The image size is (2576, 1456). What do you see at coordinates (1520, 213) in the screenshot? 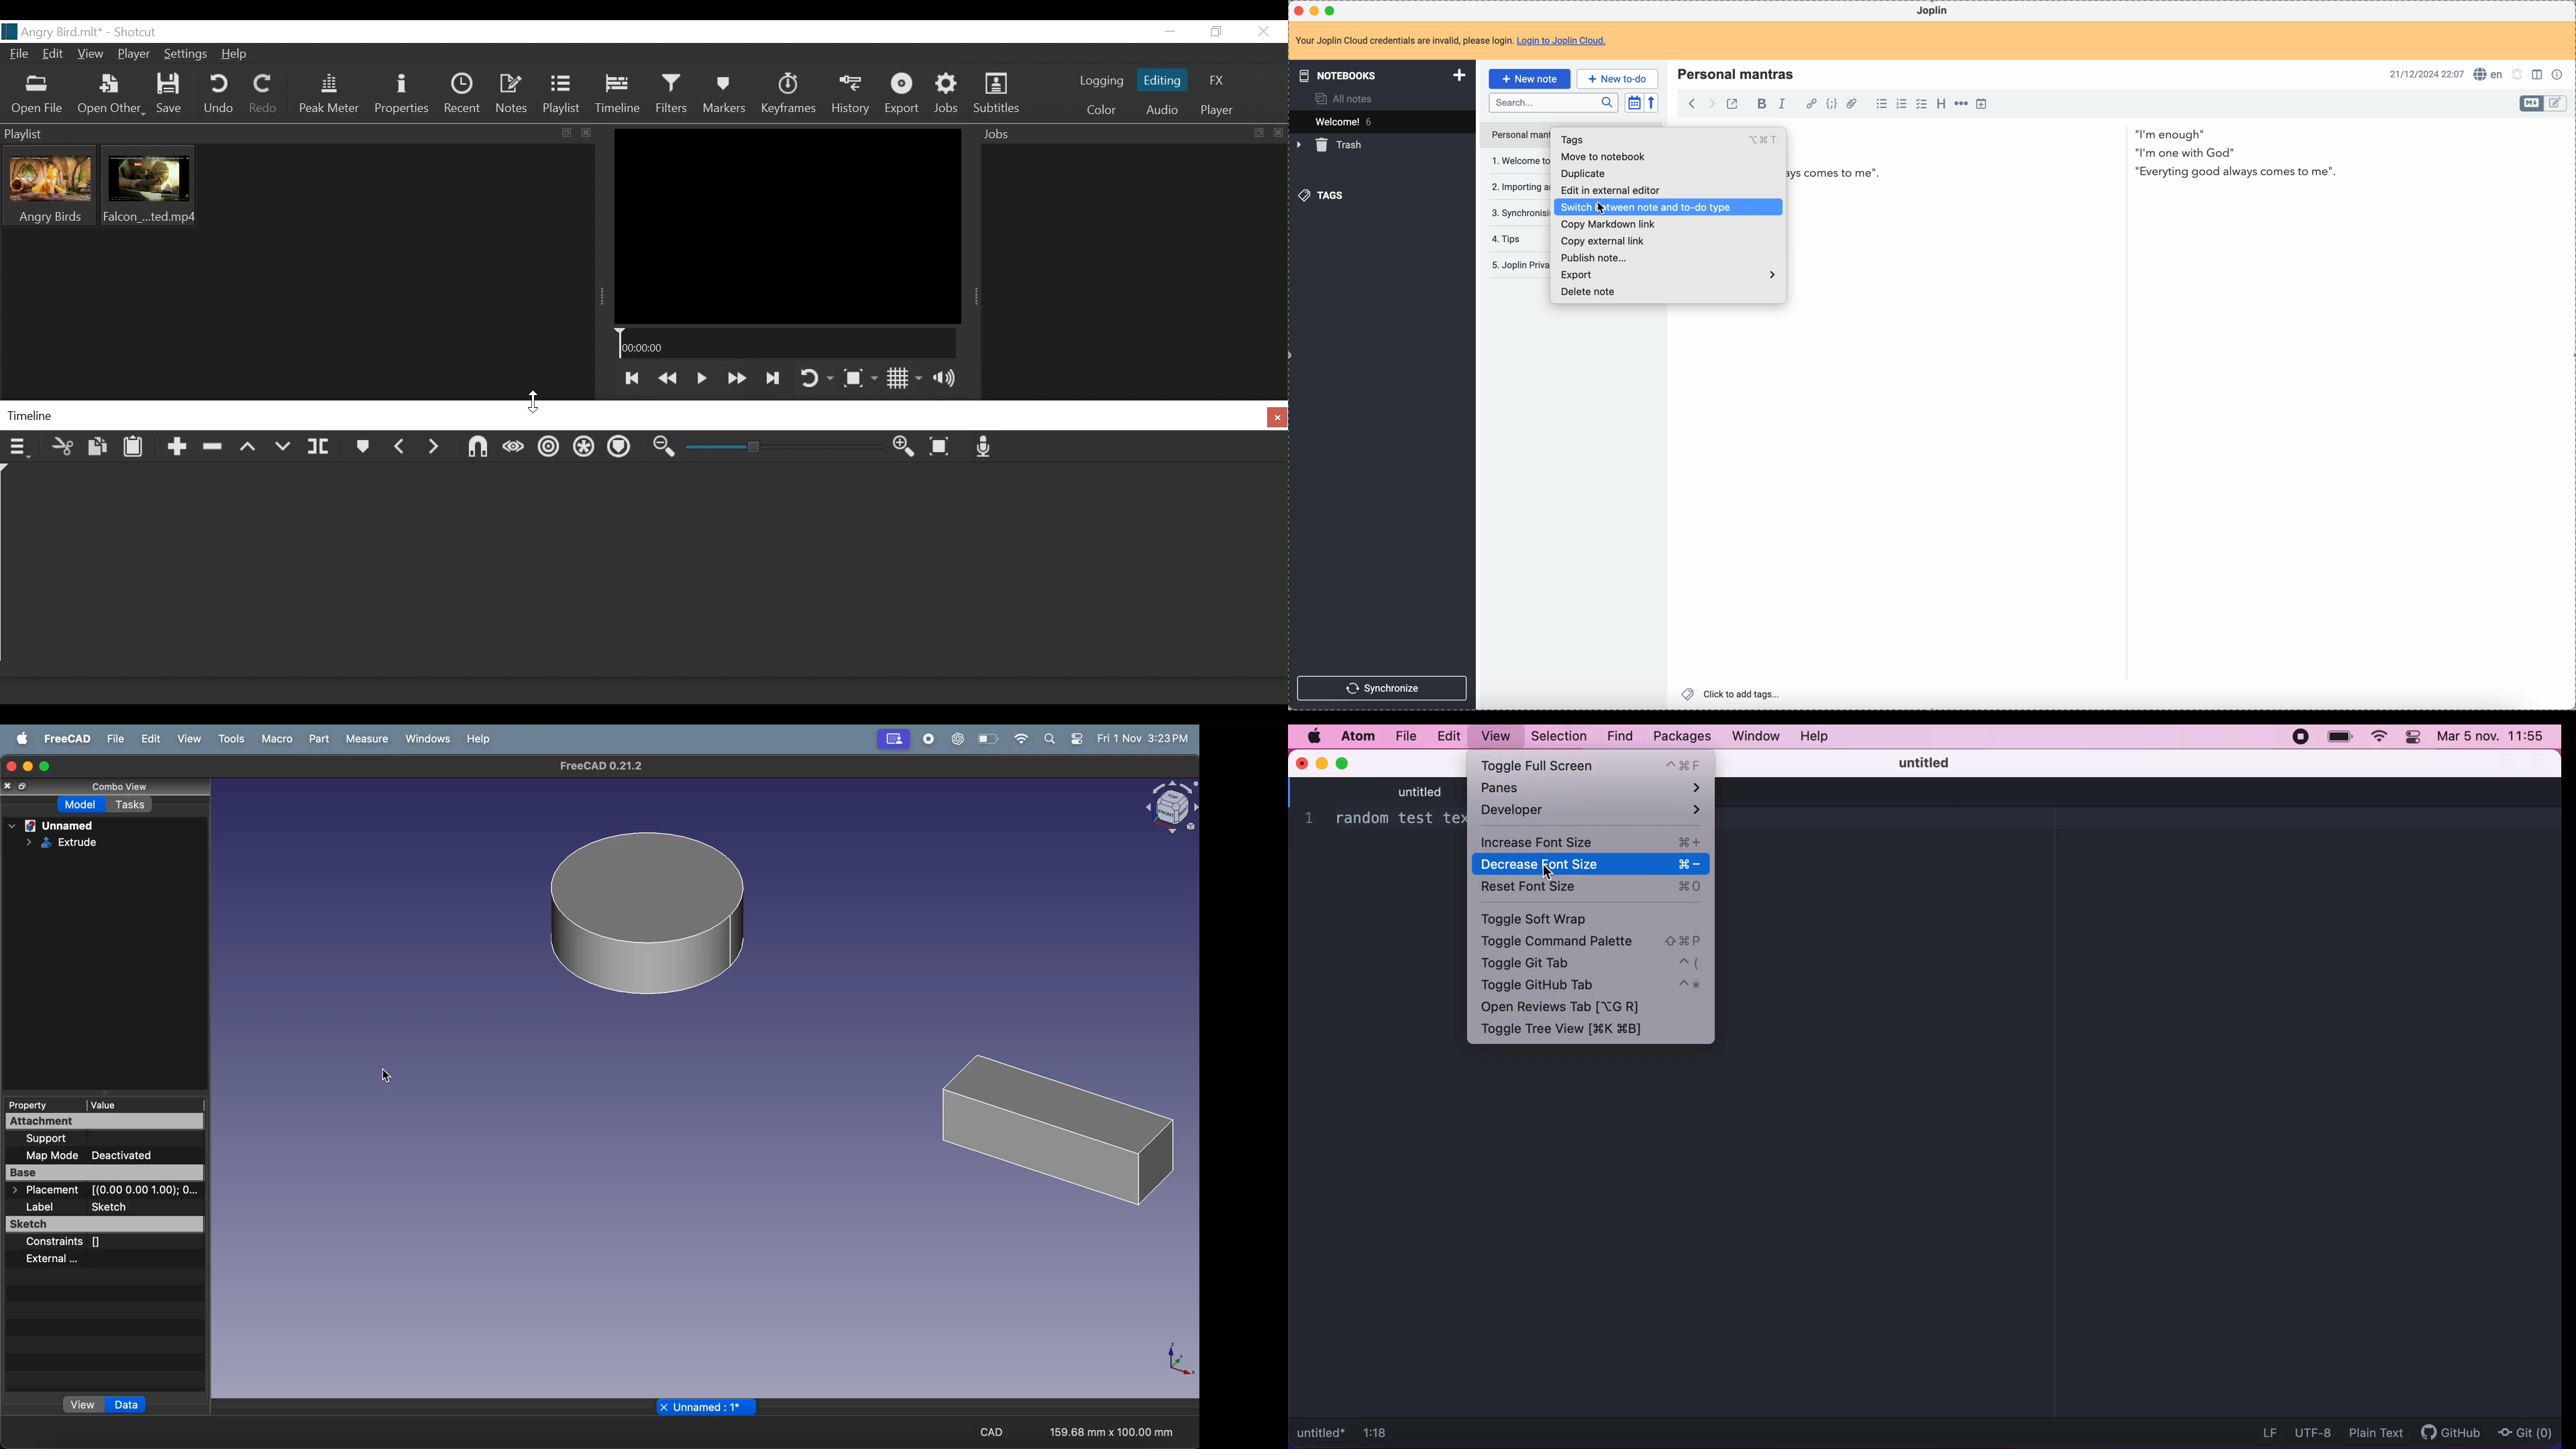
I see `synchronising your notes` at bounding box center [1520, 213].